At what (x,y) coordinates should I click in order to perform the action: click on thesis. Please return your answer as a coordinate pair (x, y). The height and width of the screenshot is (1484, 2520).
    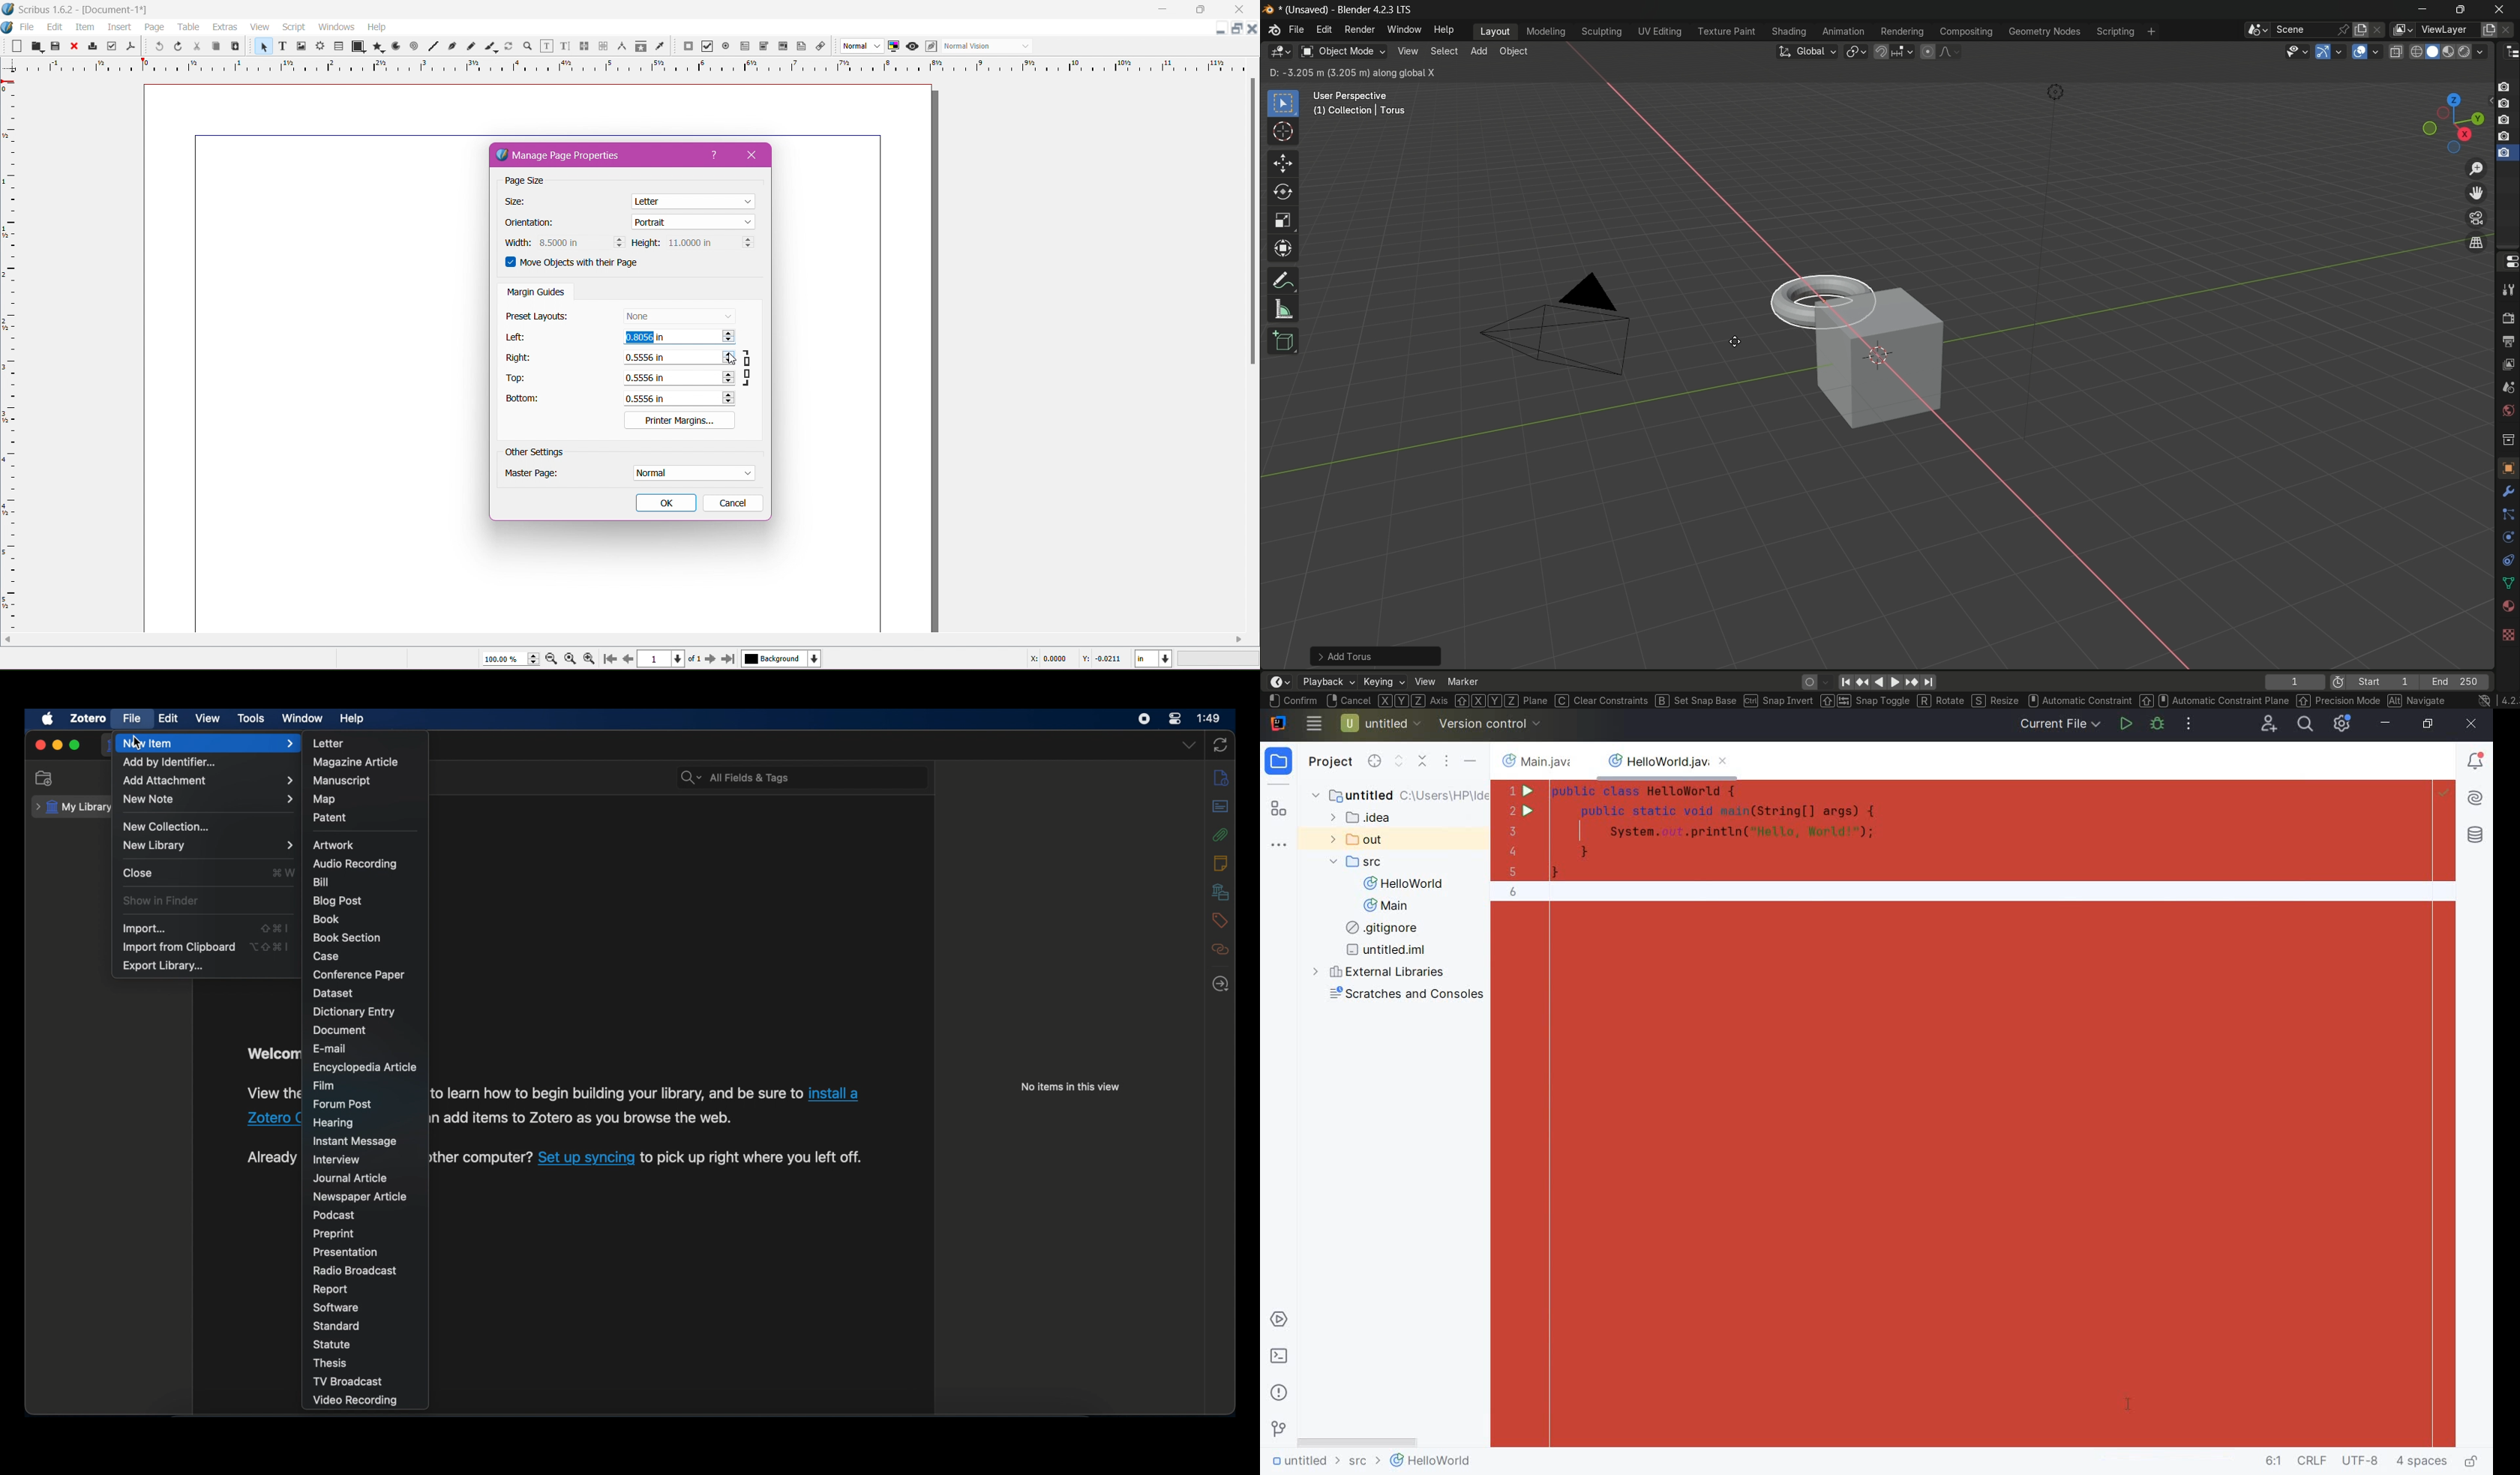
    Looking at the image, I should click on (332, 1363).